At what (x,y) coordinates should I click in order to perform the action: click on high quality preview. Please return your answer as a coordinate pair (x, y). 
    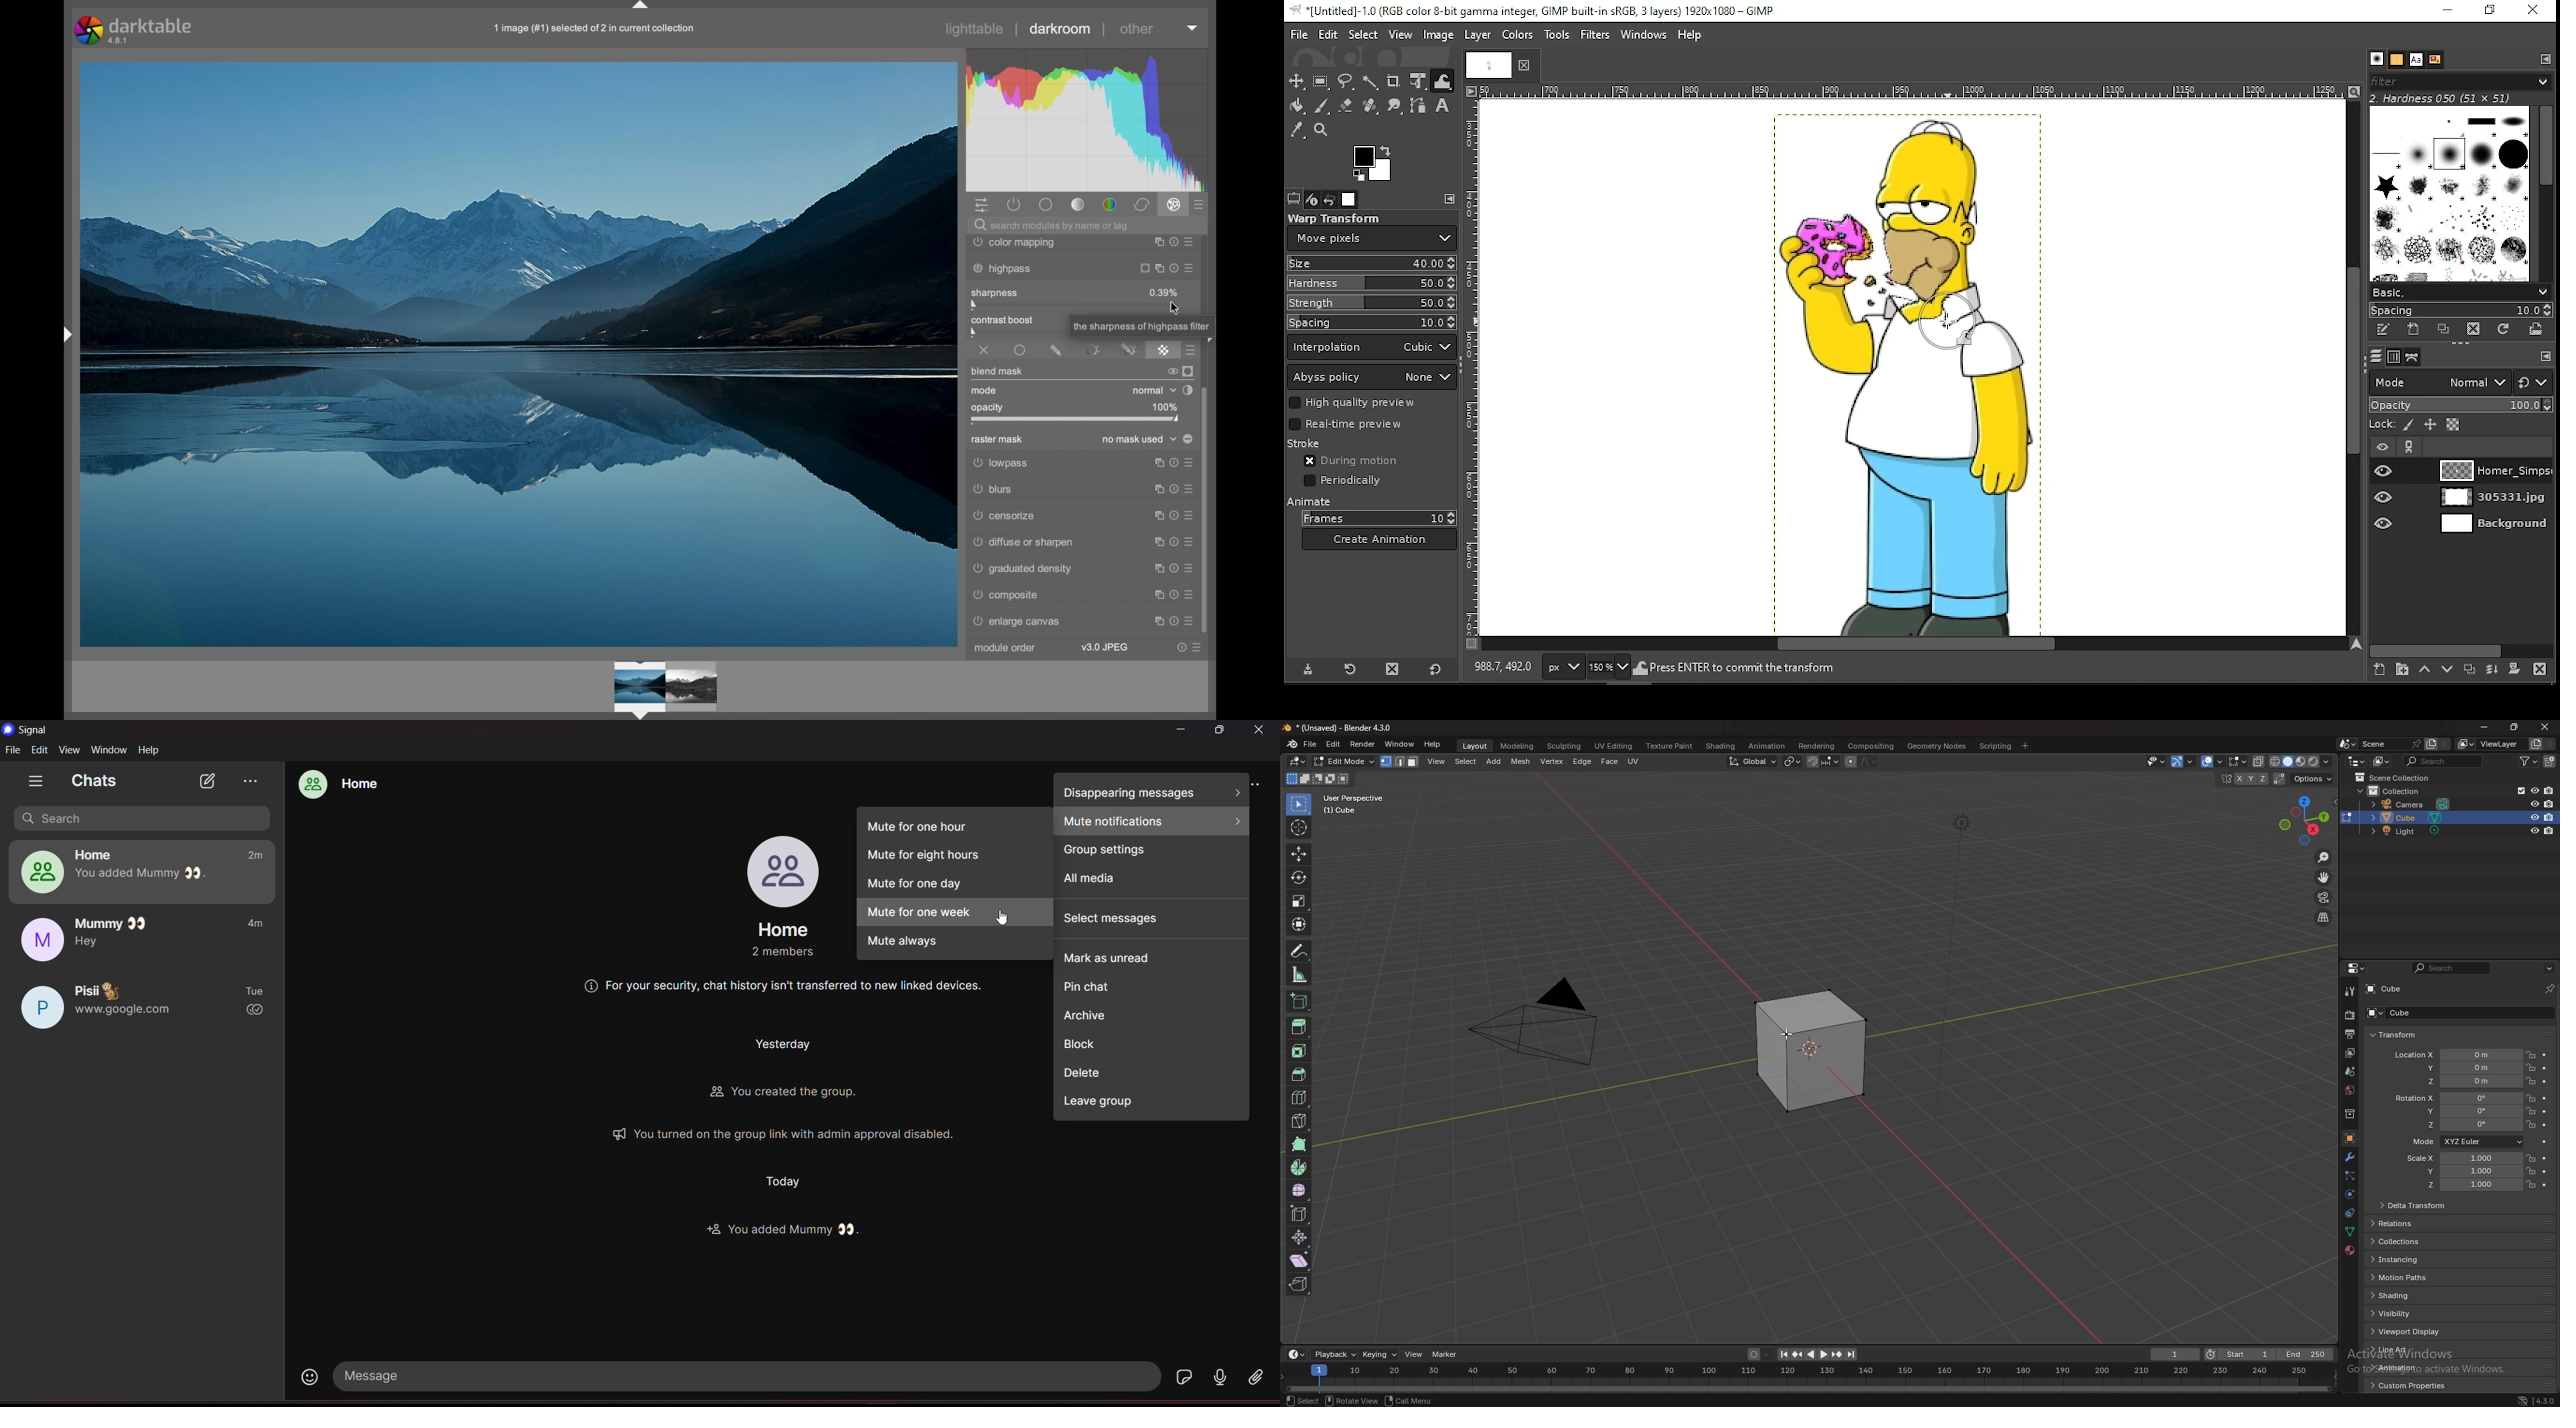
    Looking at the image, I should click on (1373, 402).